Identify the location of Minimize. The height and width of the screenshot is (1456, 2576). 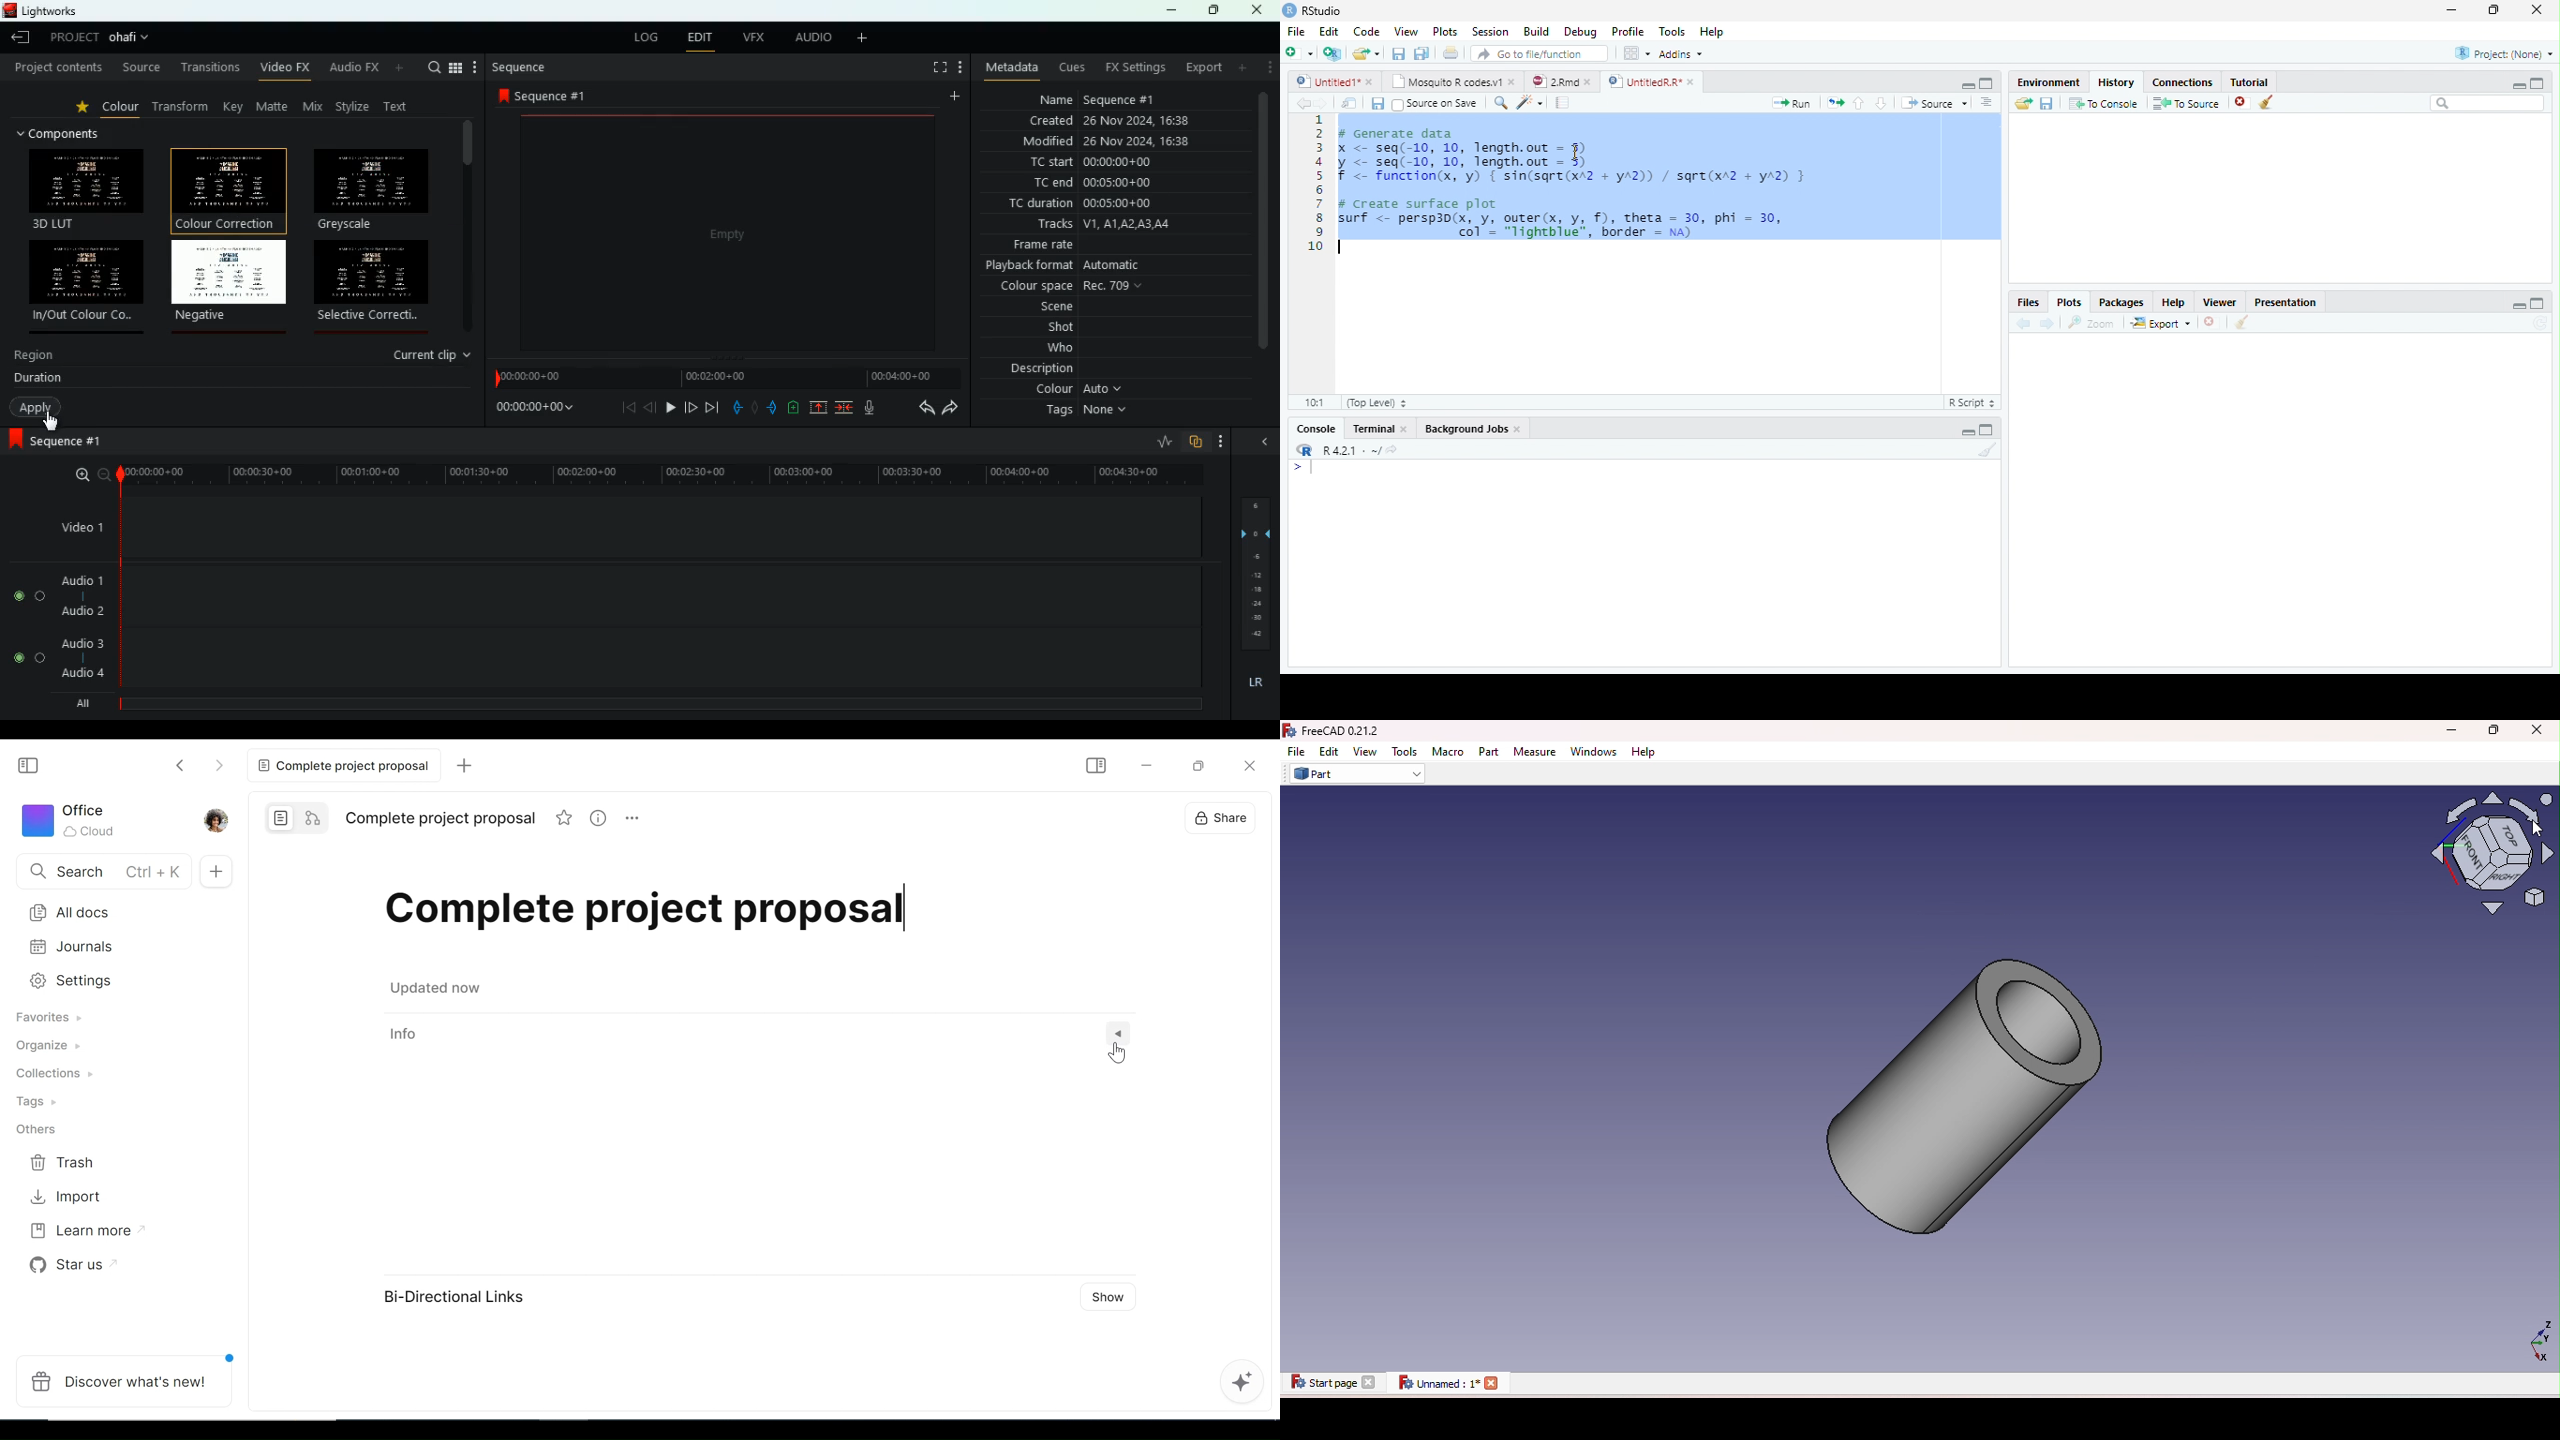
(1968, 432).